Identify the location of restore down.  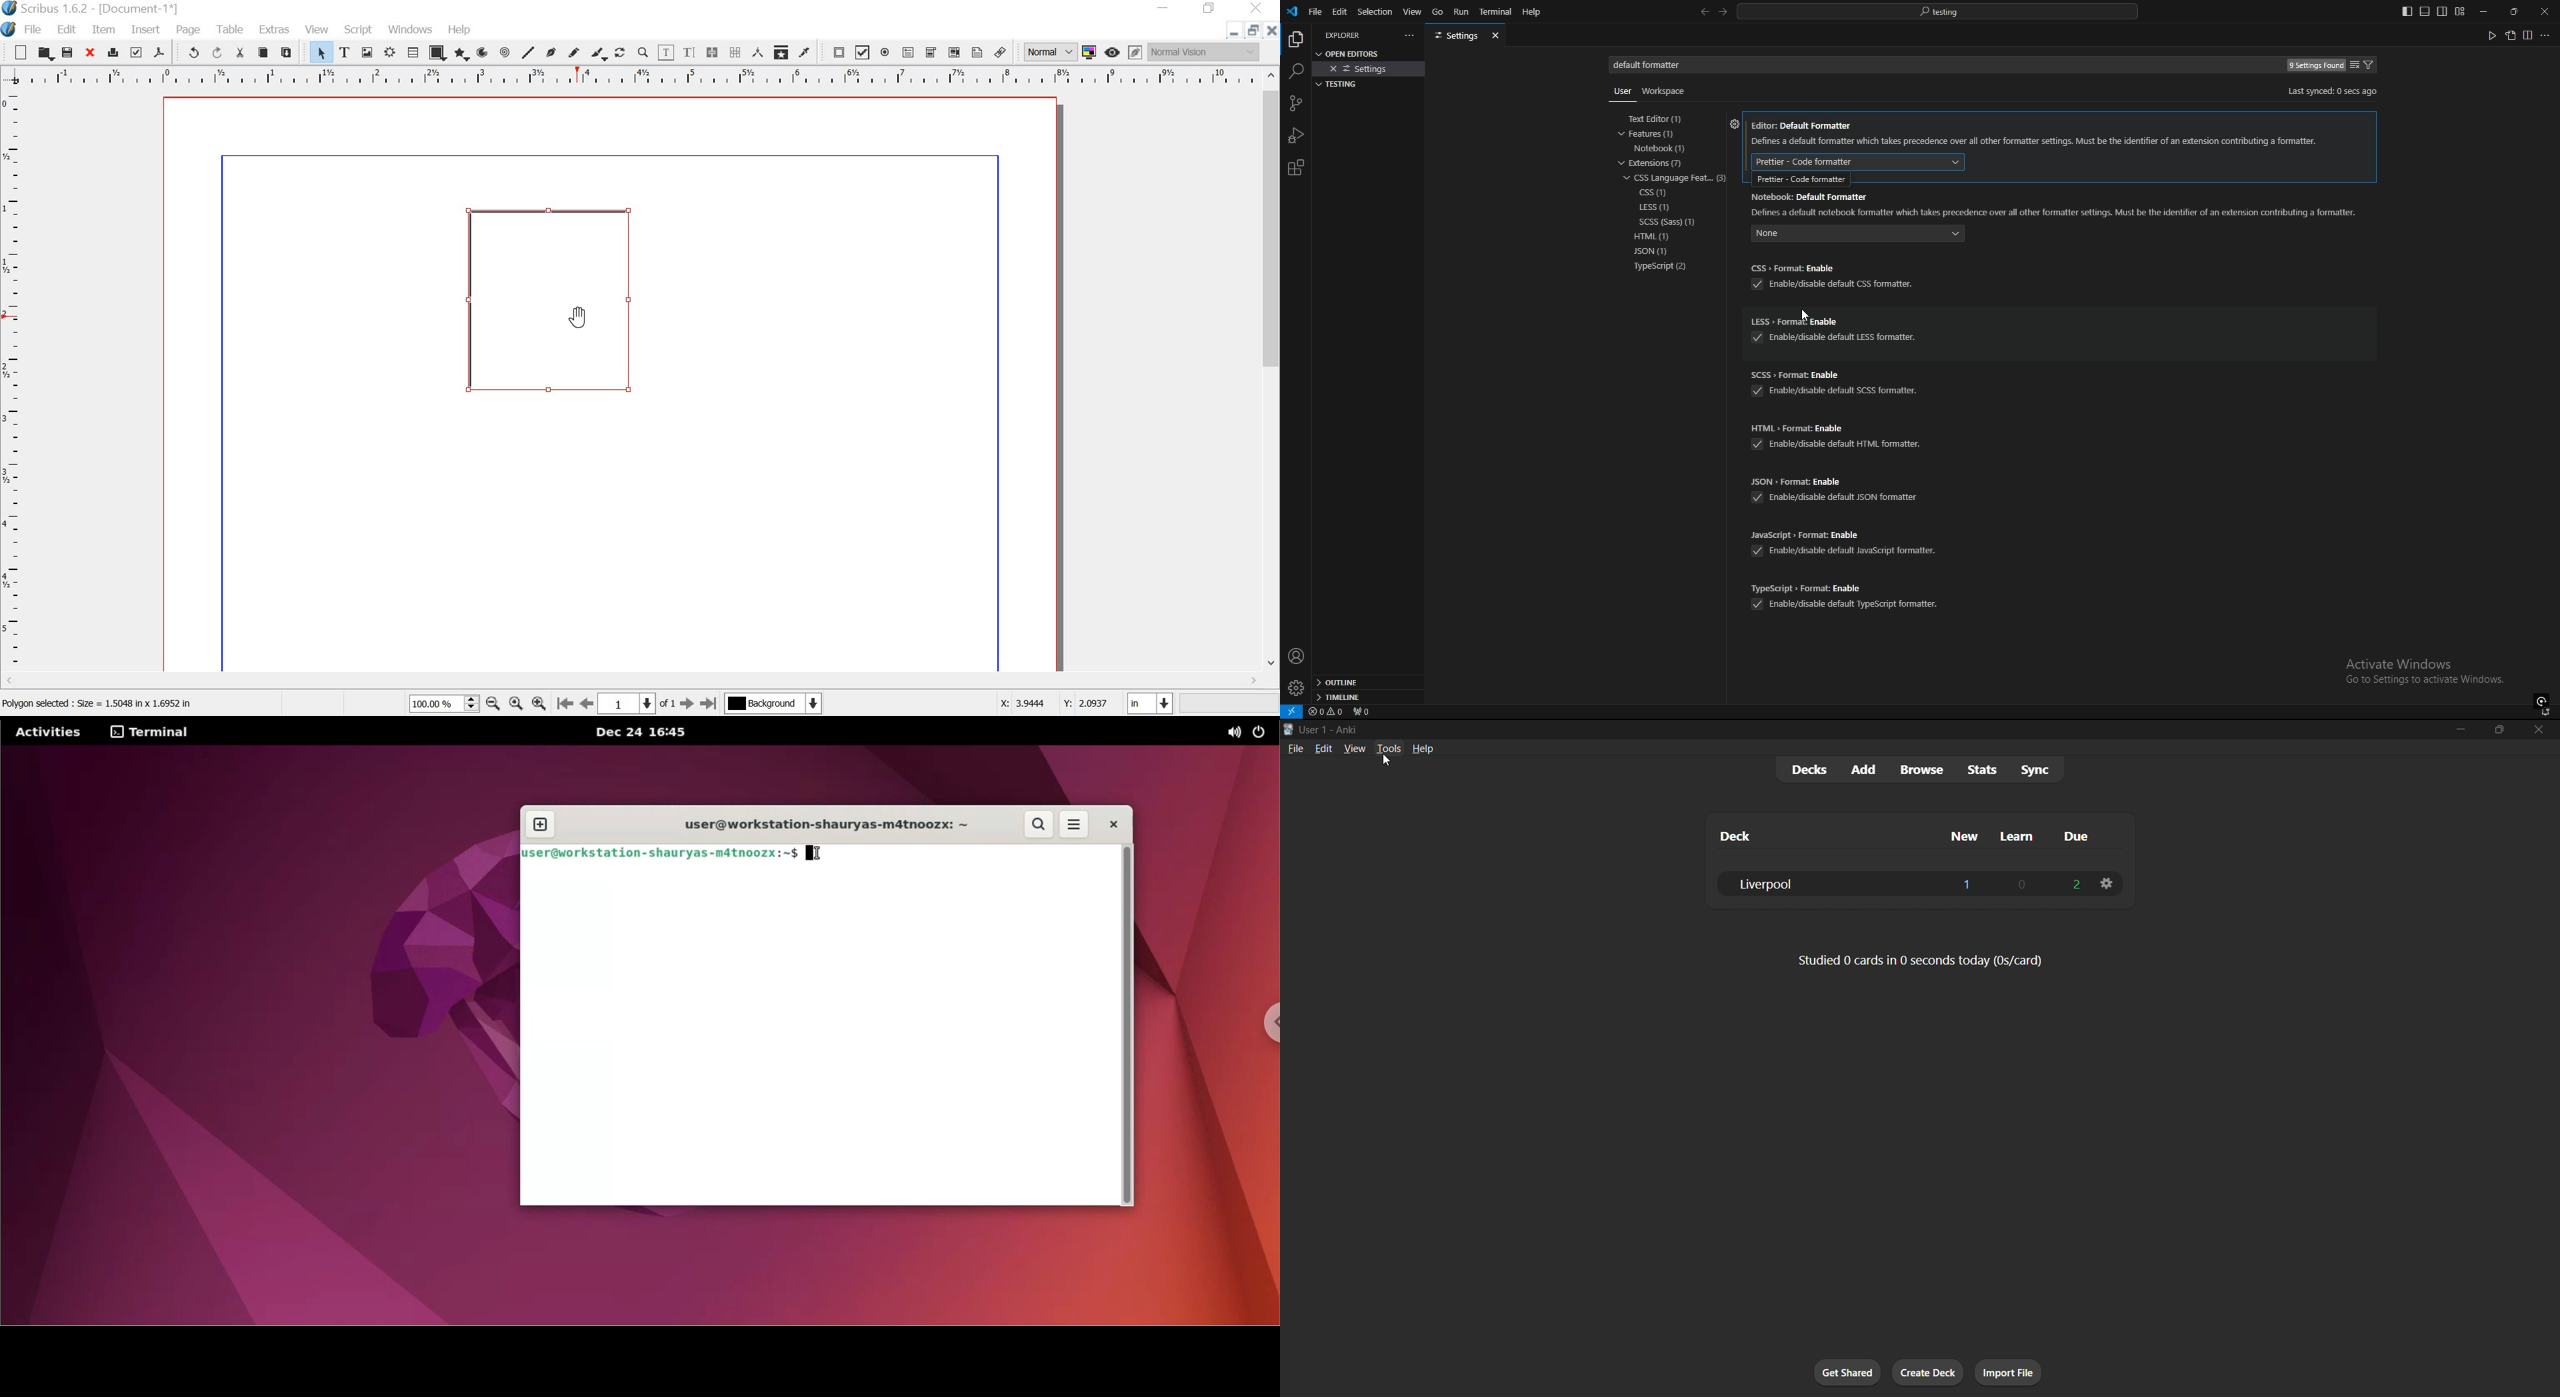
(1209, 8).